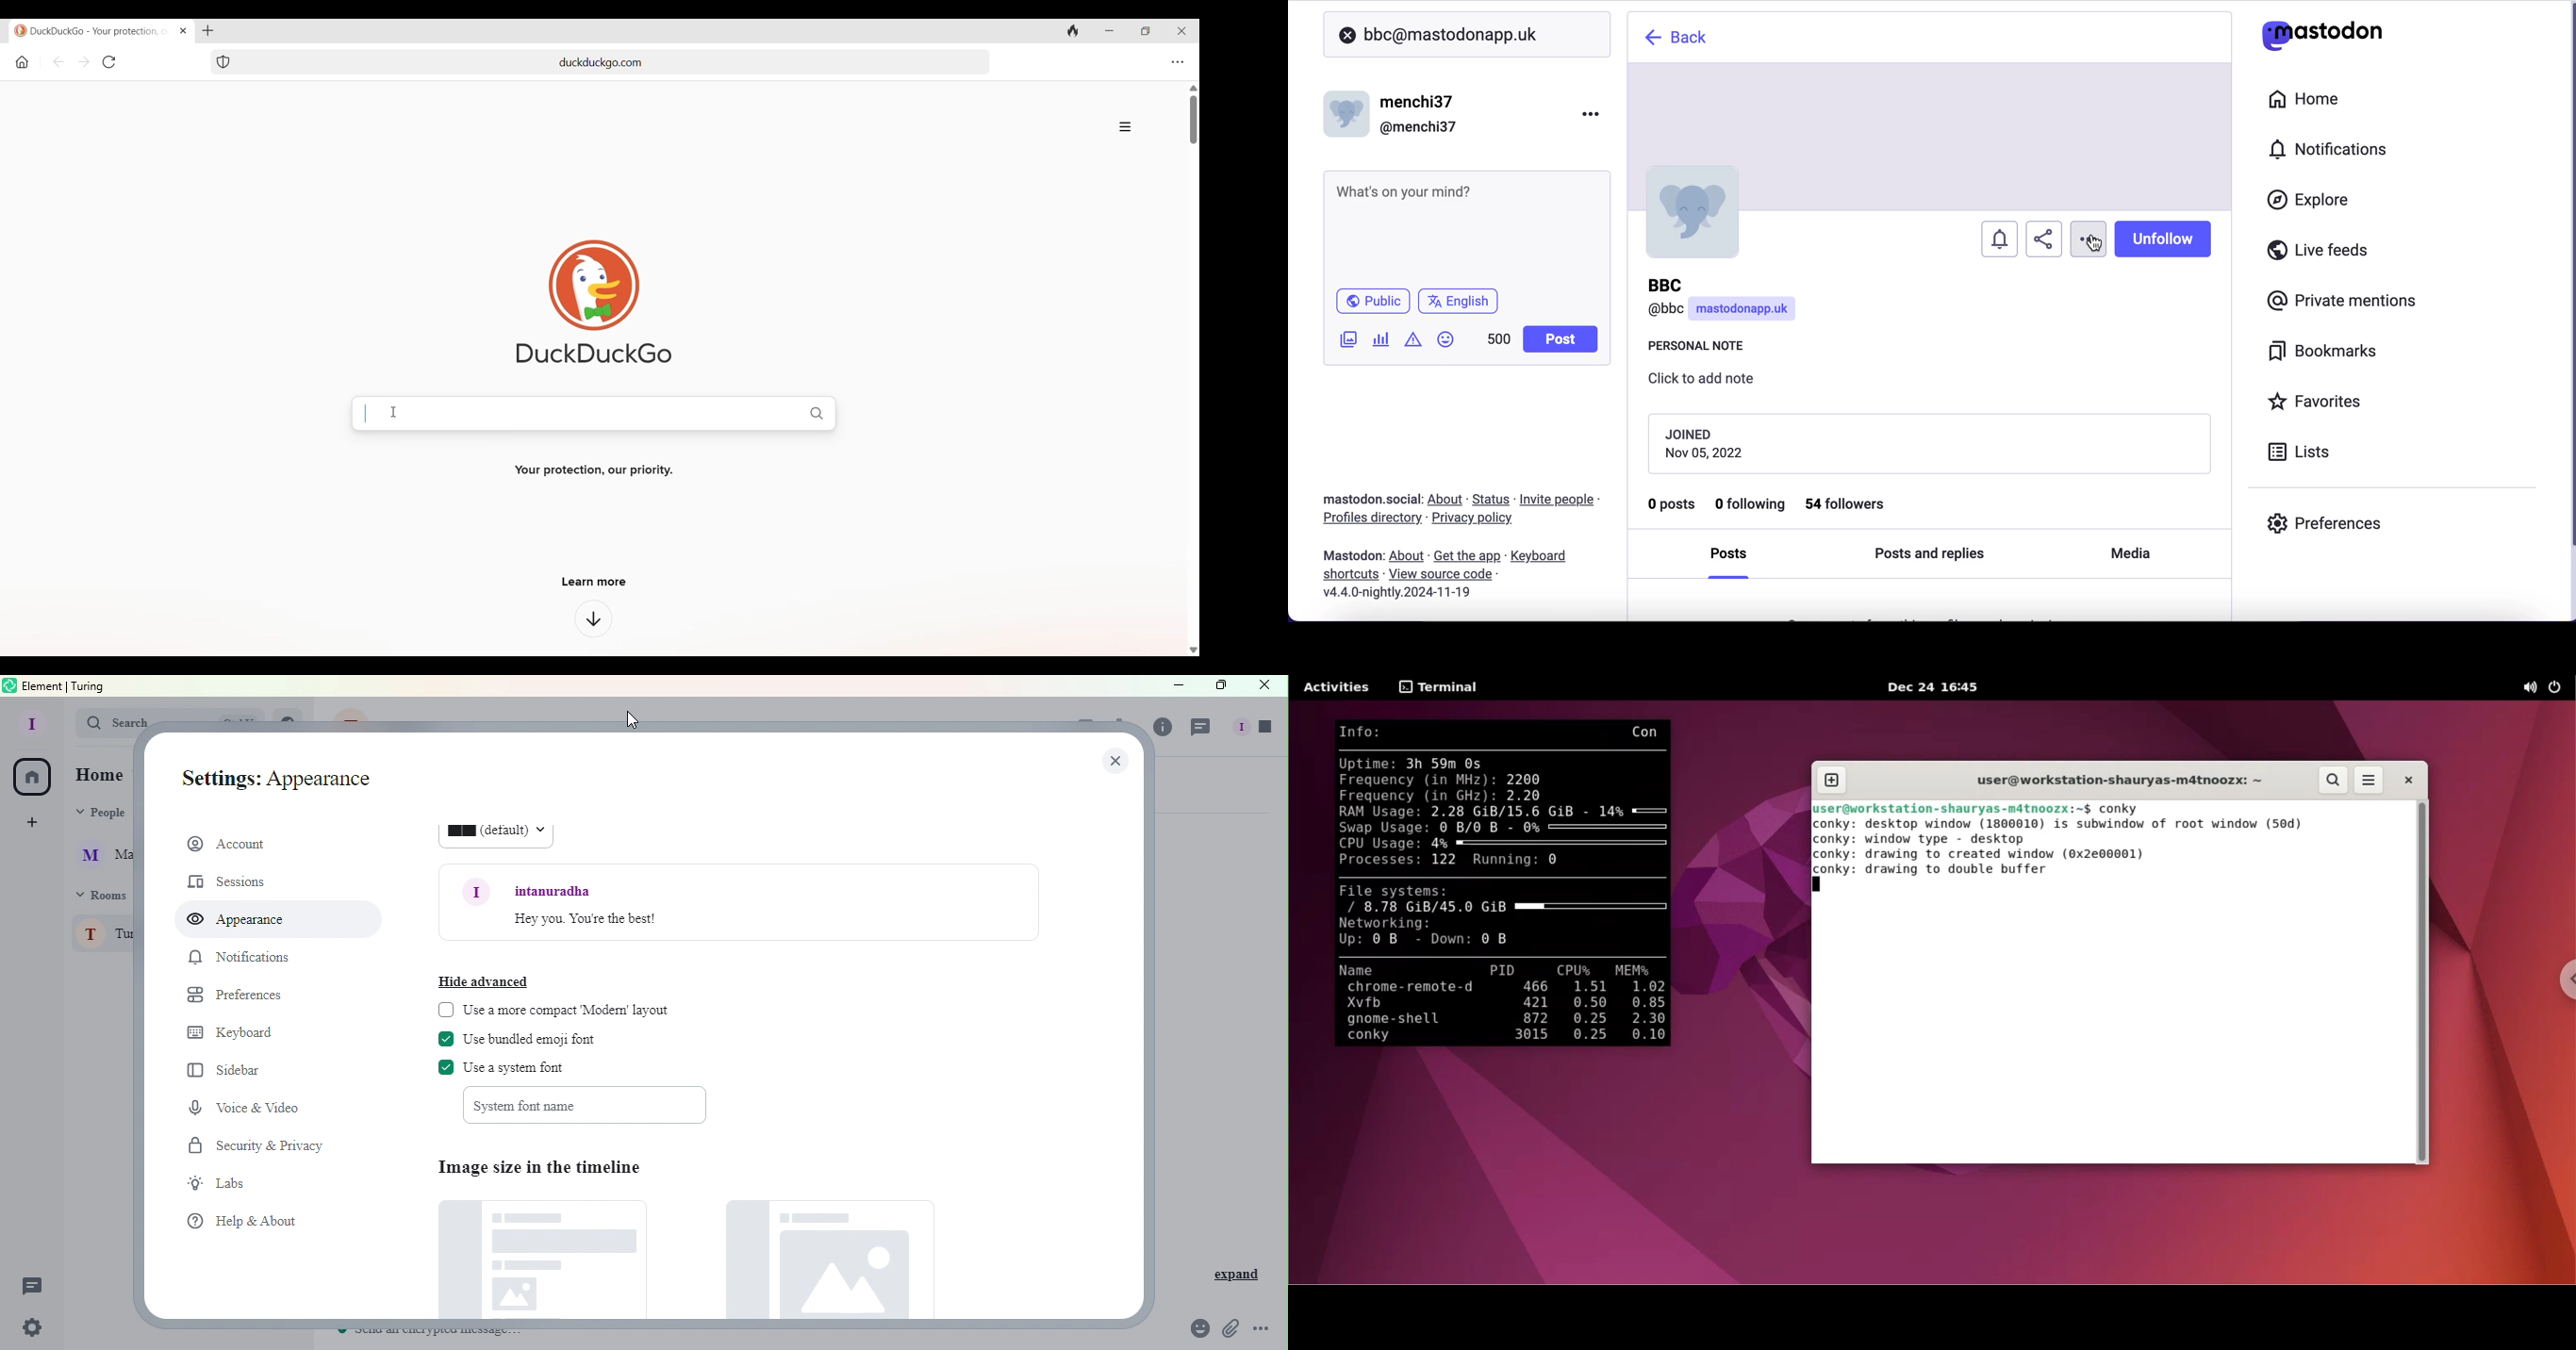 The height and width of the screenshot is (1372, 2576). What do you see at coordinates (1168, 726) in the screenshot?
I see `Room info` at bounding box center [1168, 726].